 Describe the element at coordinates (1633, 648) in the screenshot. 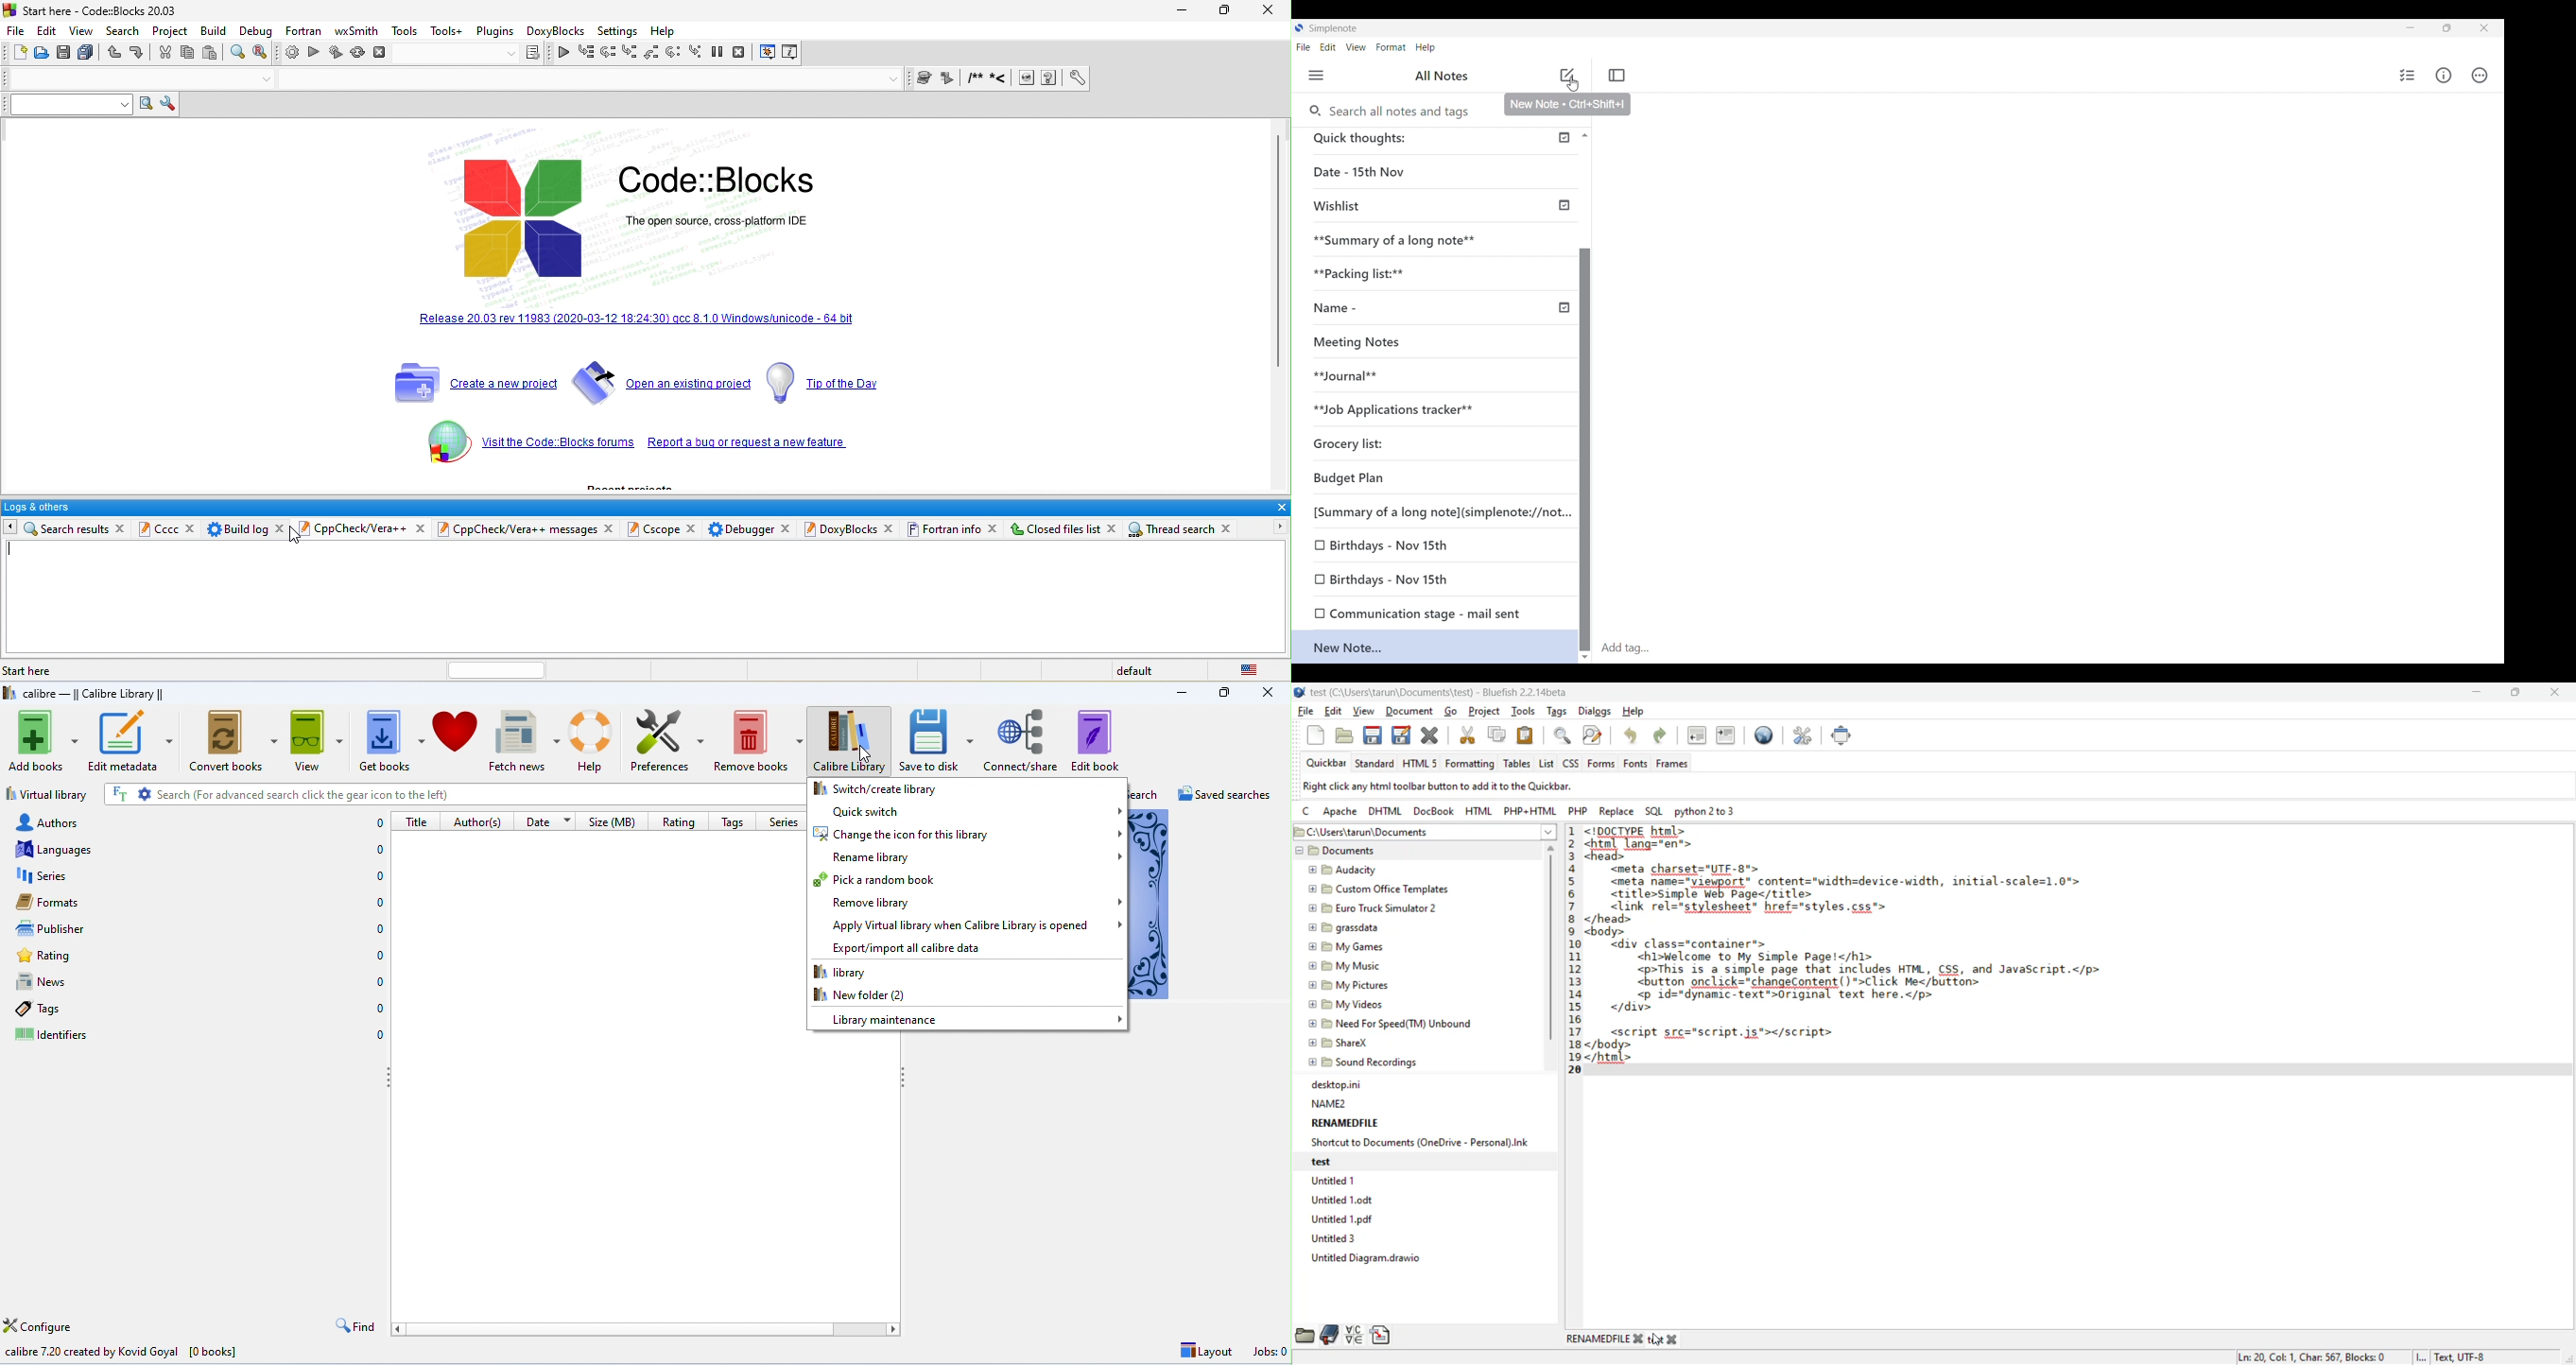

I see `Add tag...` at that location.